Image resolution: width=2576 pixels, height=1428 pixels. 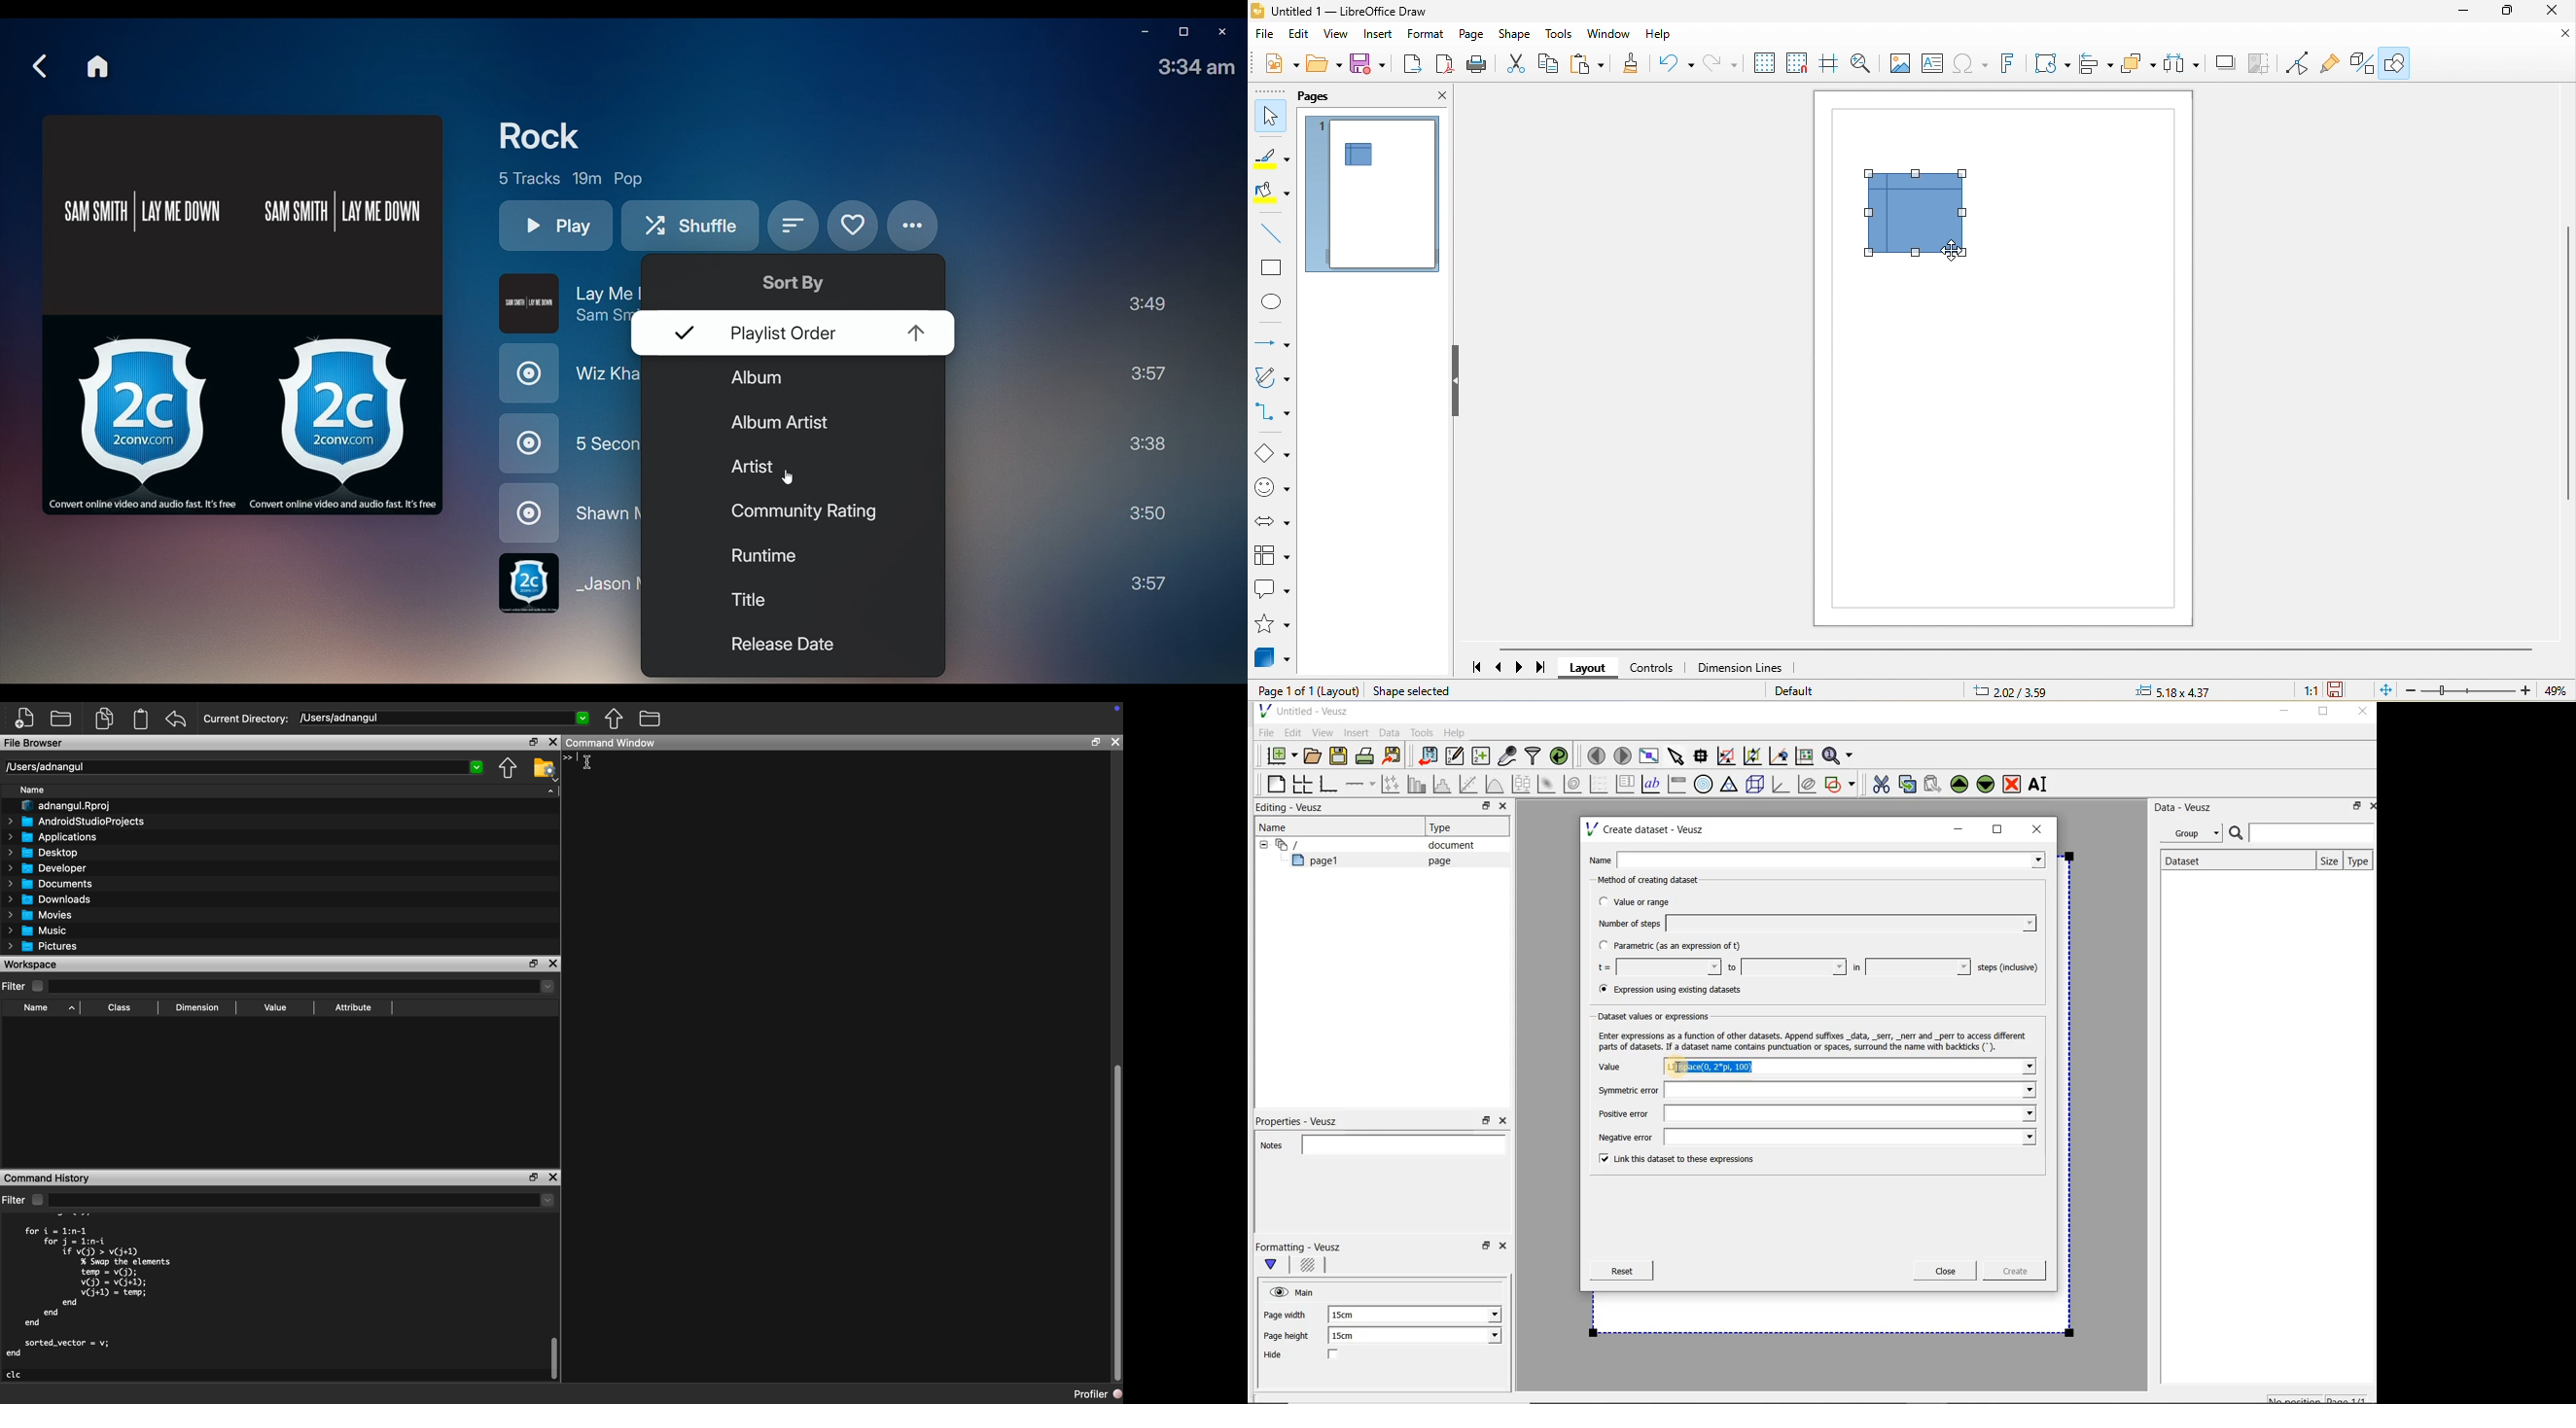 I want to click on Minimize, so click(x=1142, y=34).